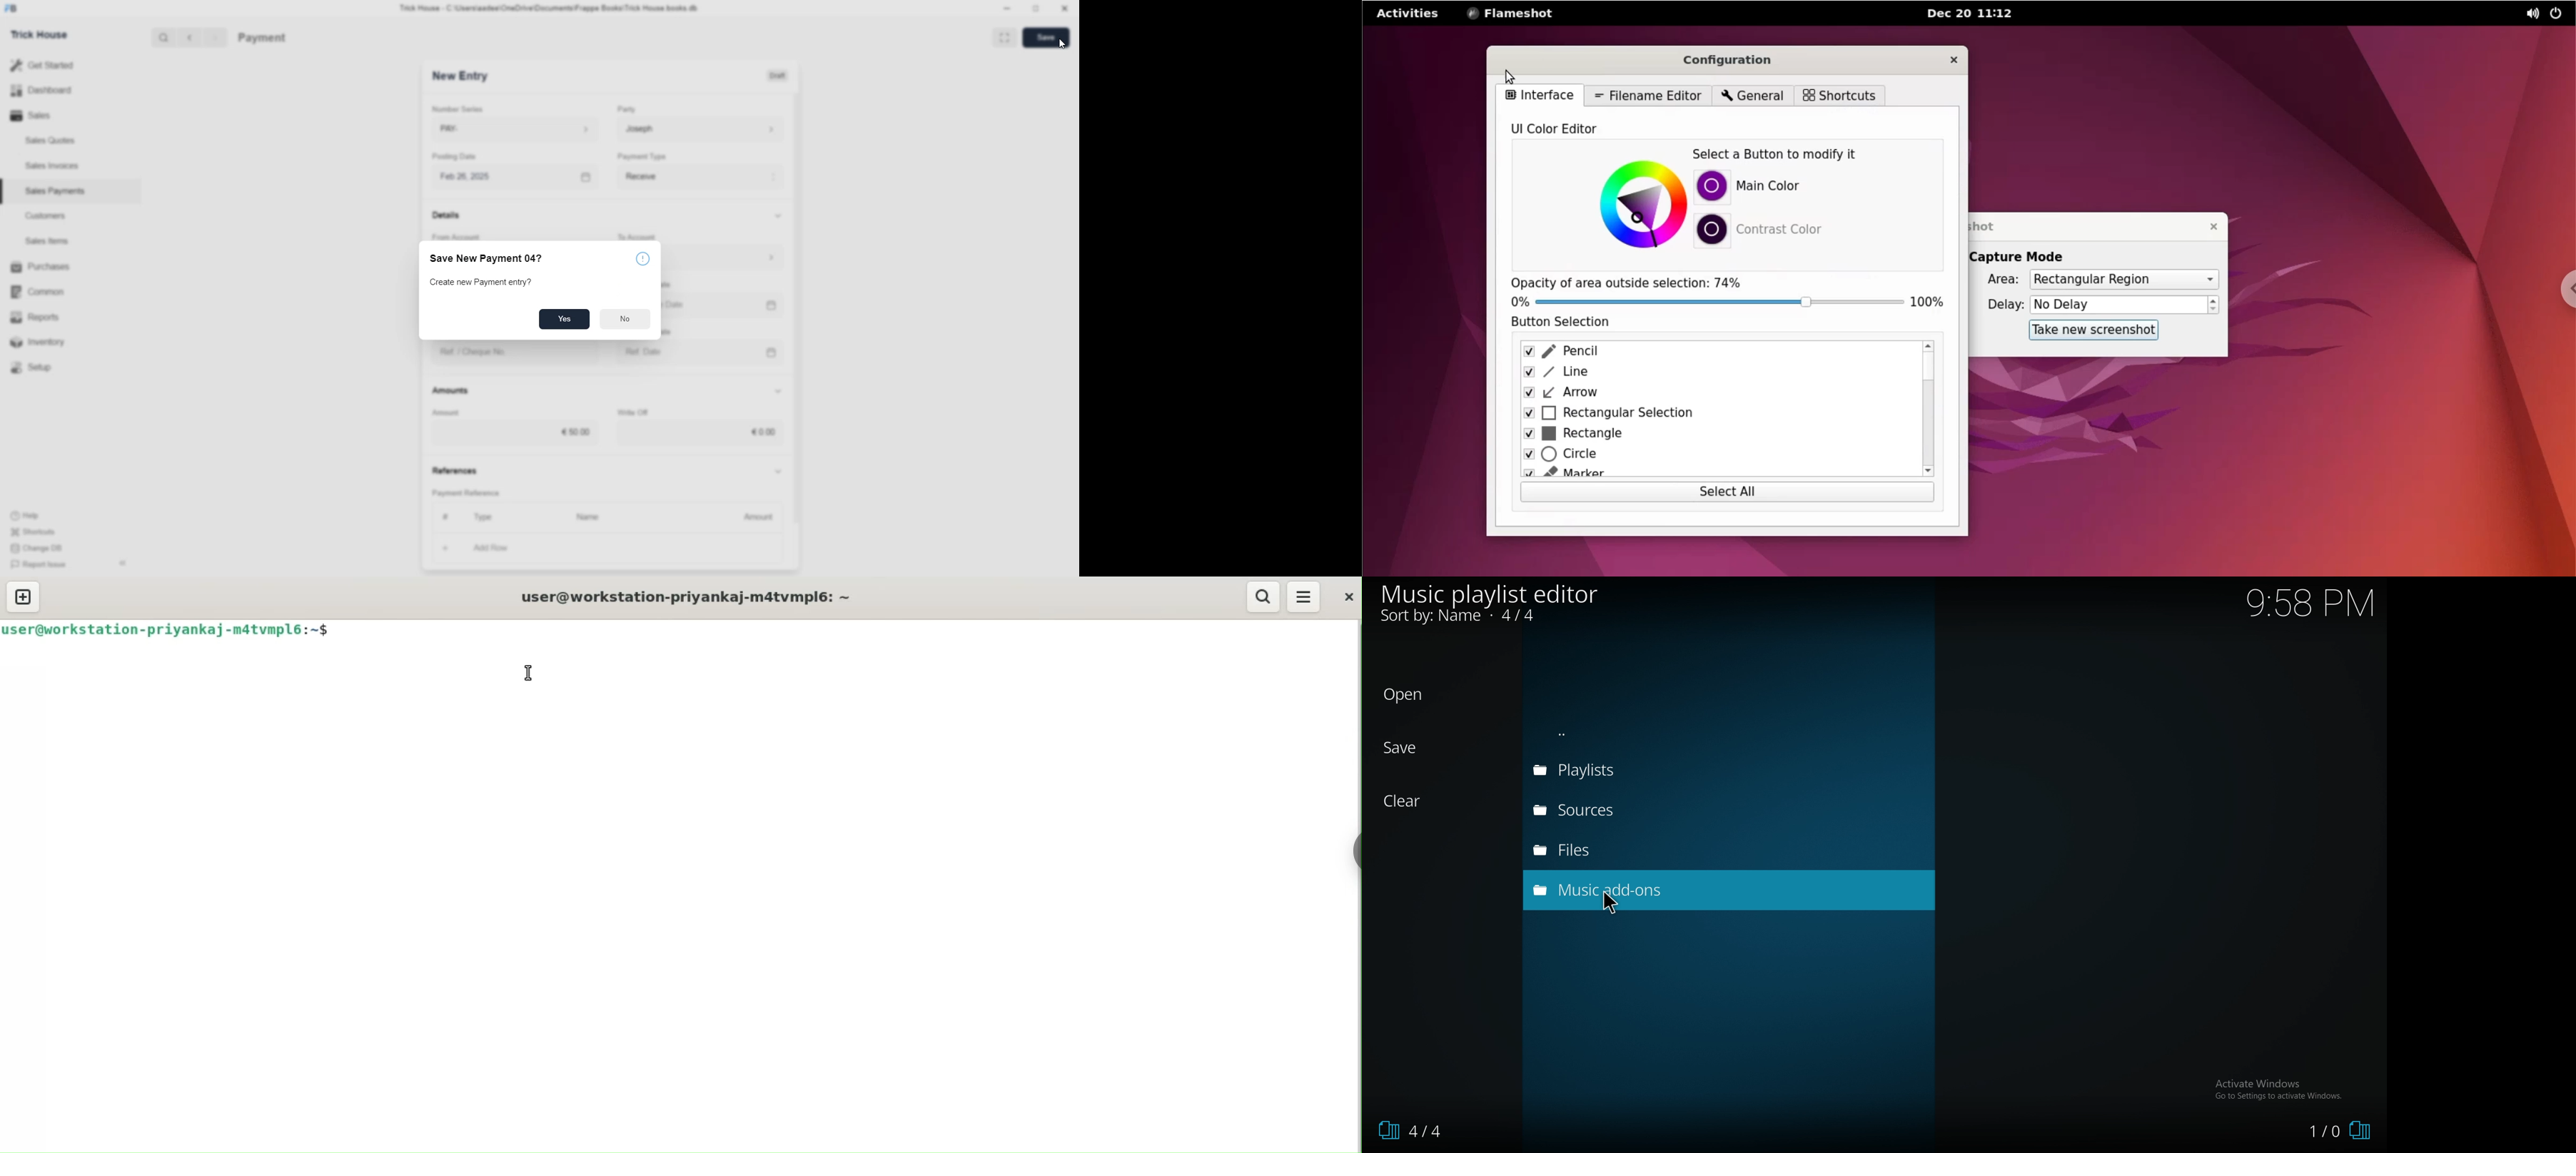 Image resolution: width=2576 pixels, height=1176 pixels. Describe the element at coordinates (1064, 9) in the screenshot. I see `Close` at that location.